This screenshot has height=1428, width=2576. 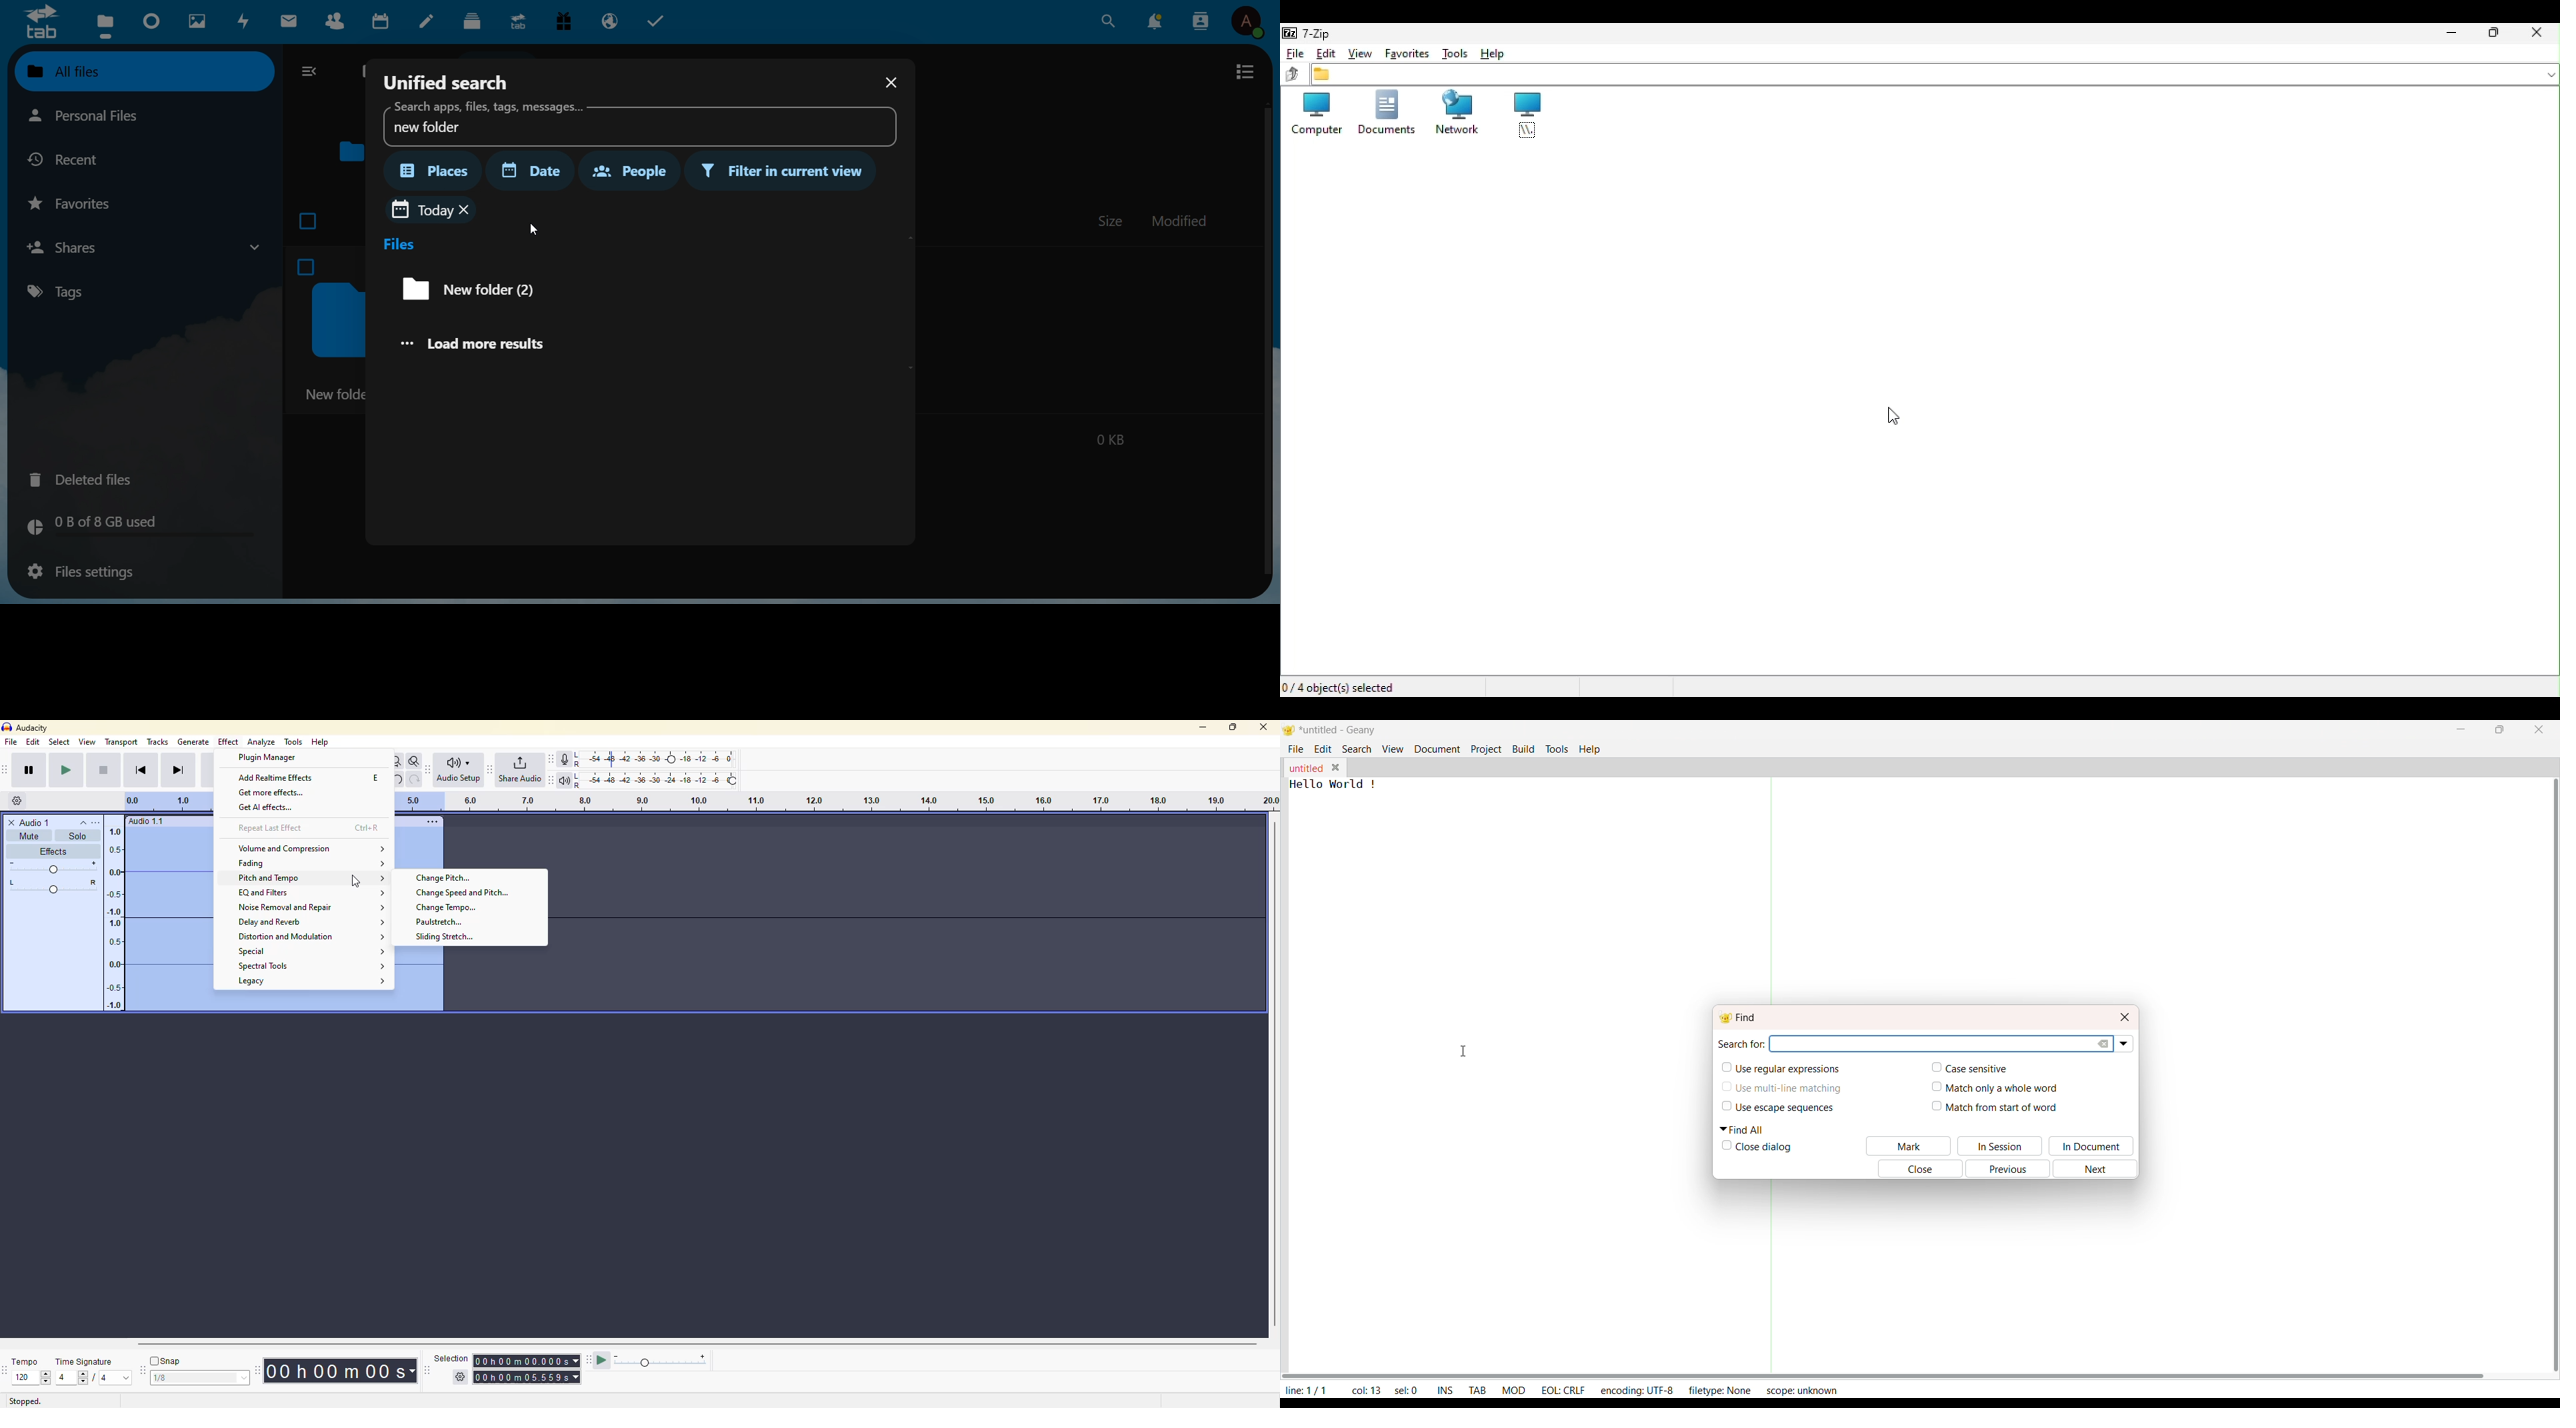 What do you see at coordinates (339, 24) in the screenshot?
I see `contacts` at bounding box center [339, 24].